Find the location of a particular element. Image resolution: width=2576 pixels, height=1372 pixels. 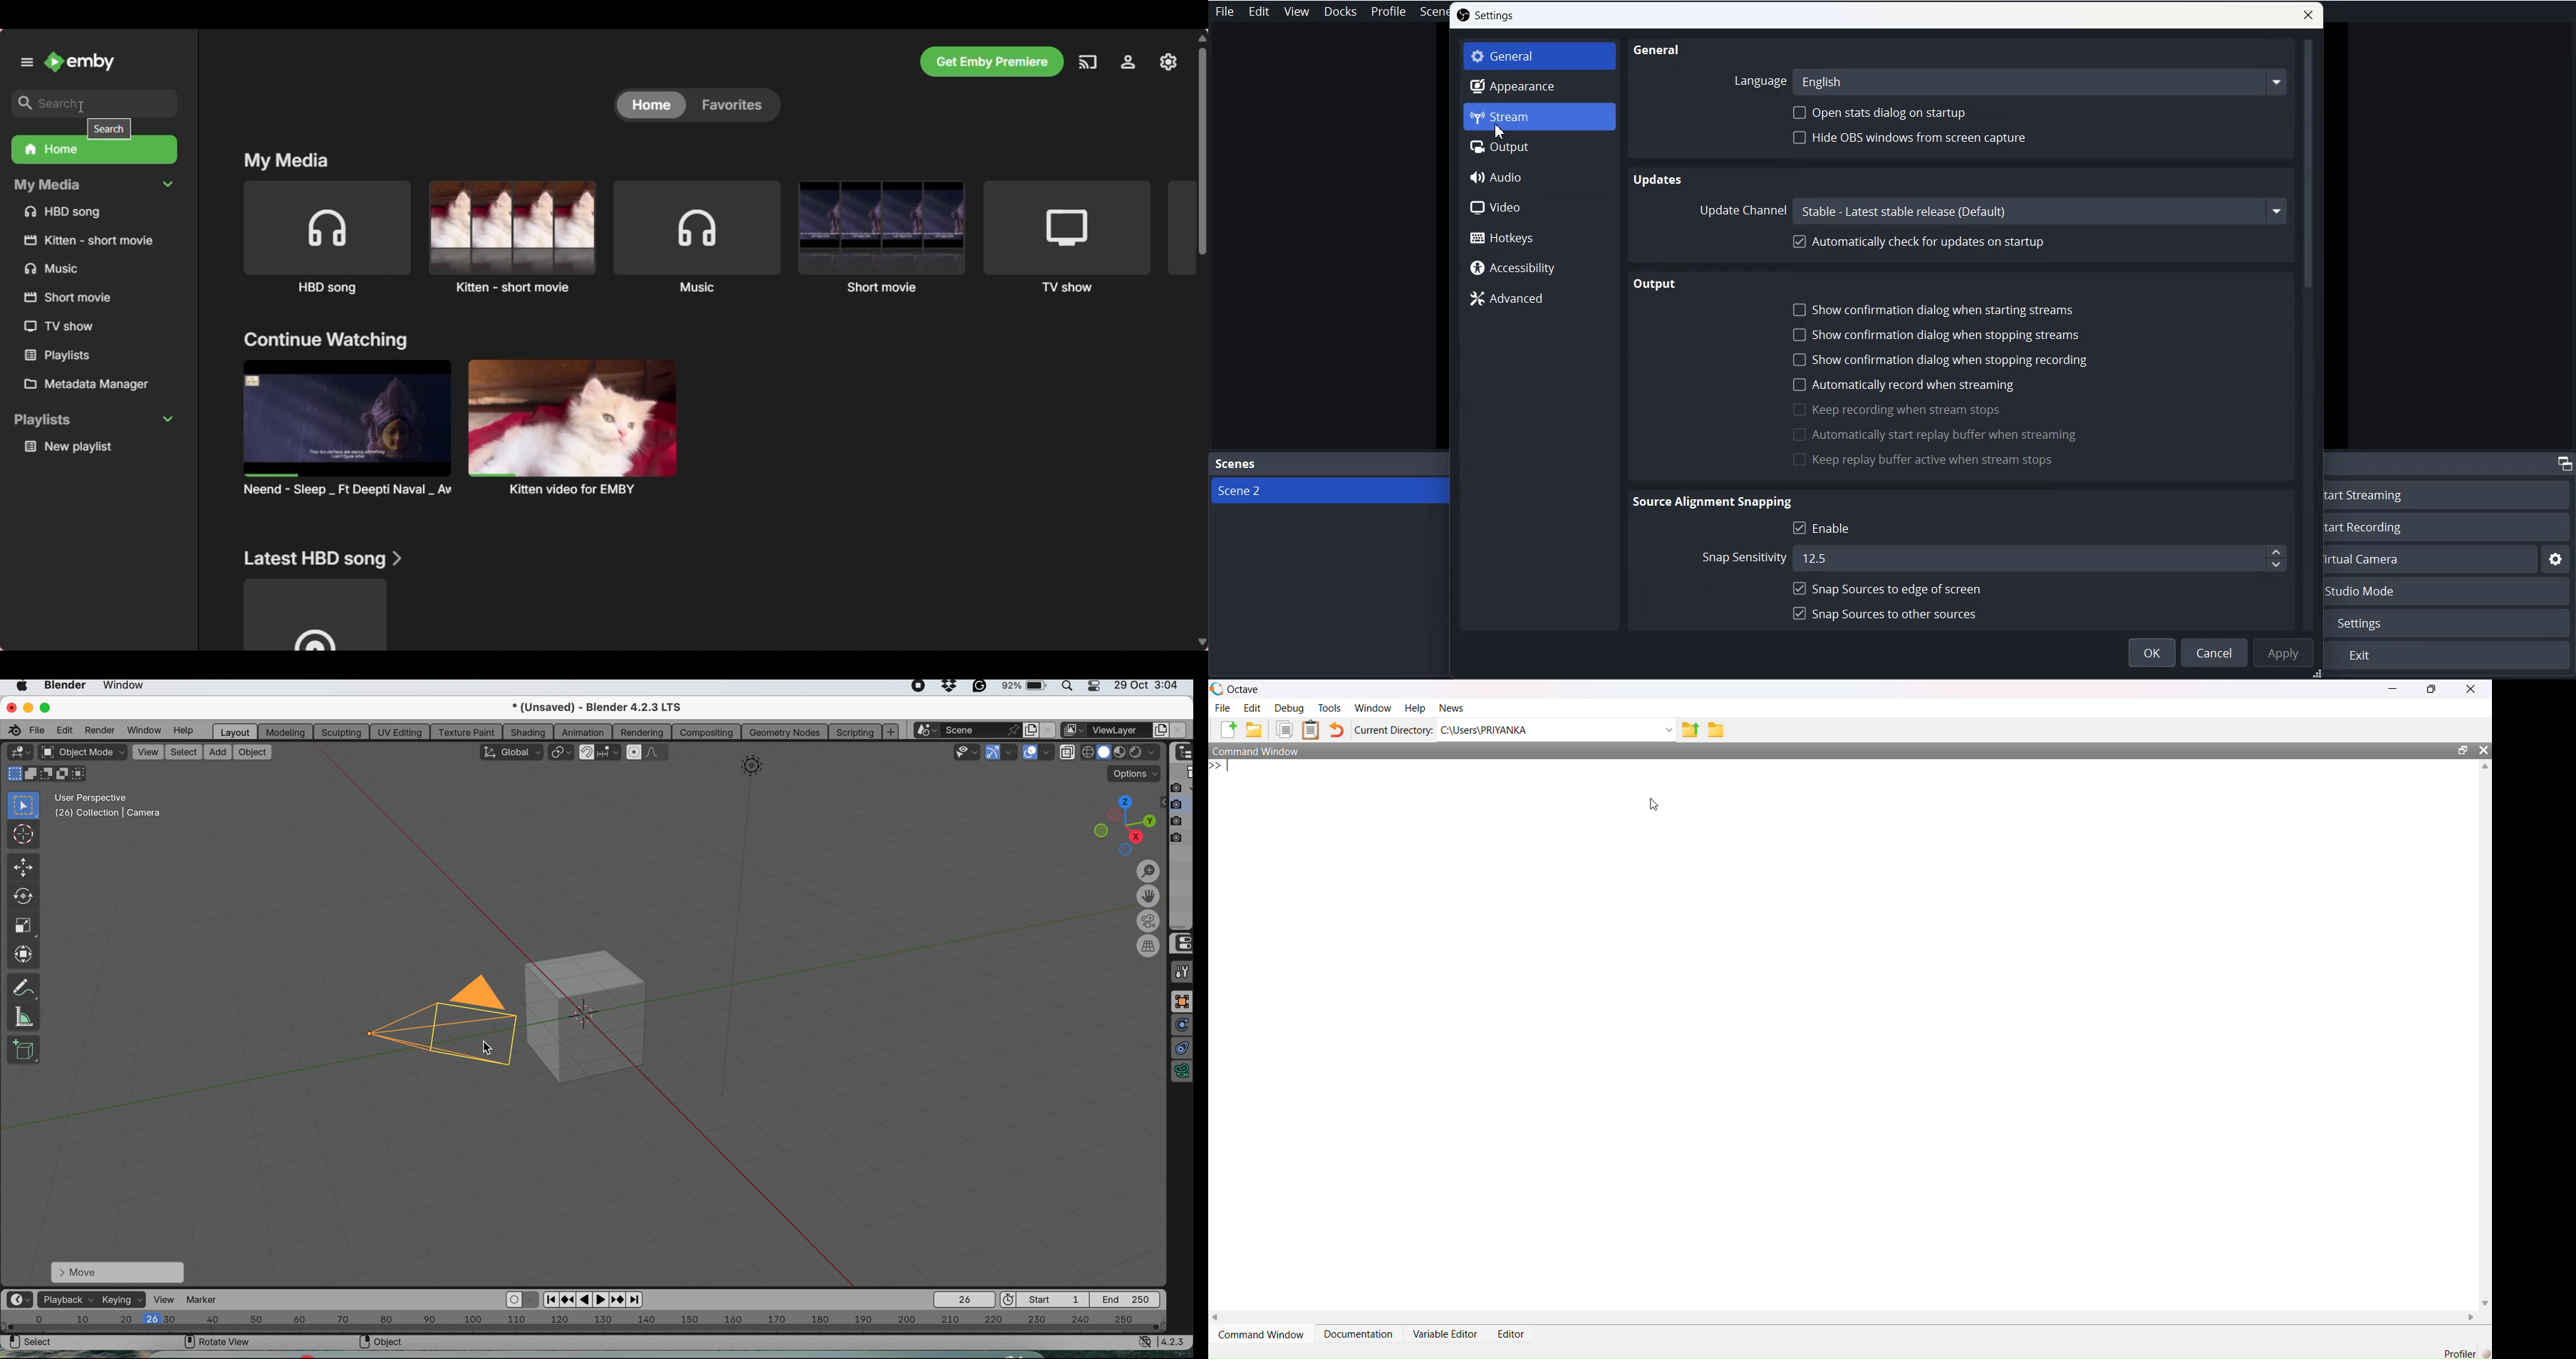

Audio is located at coordinates (1537, 177).